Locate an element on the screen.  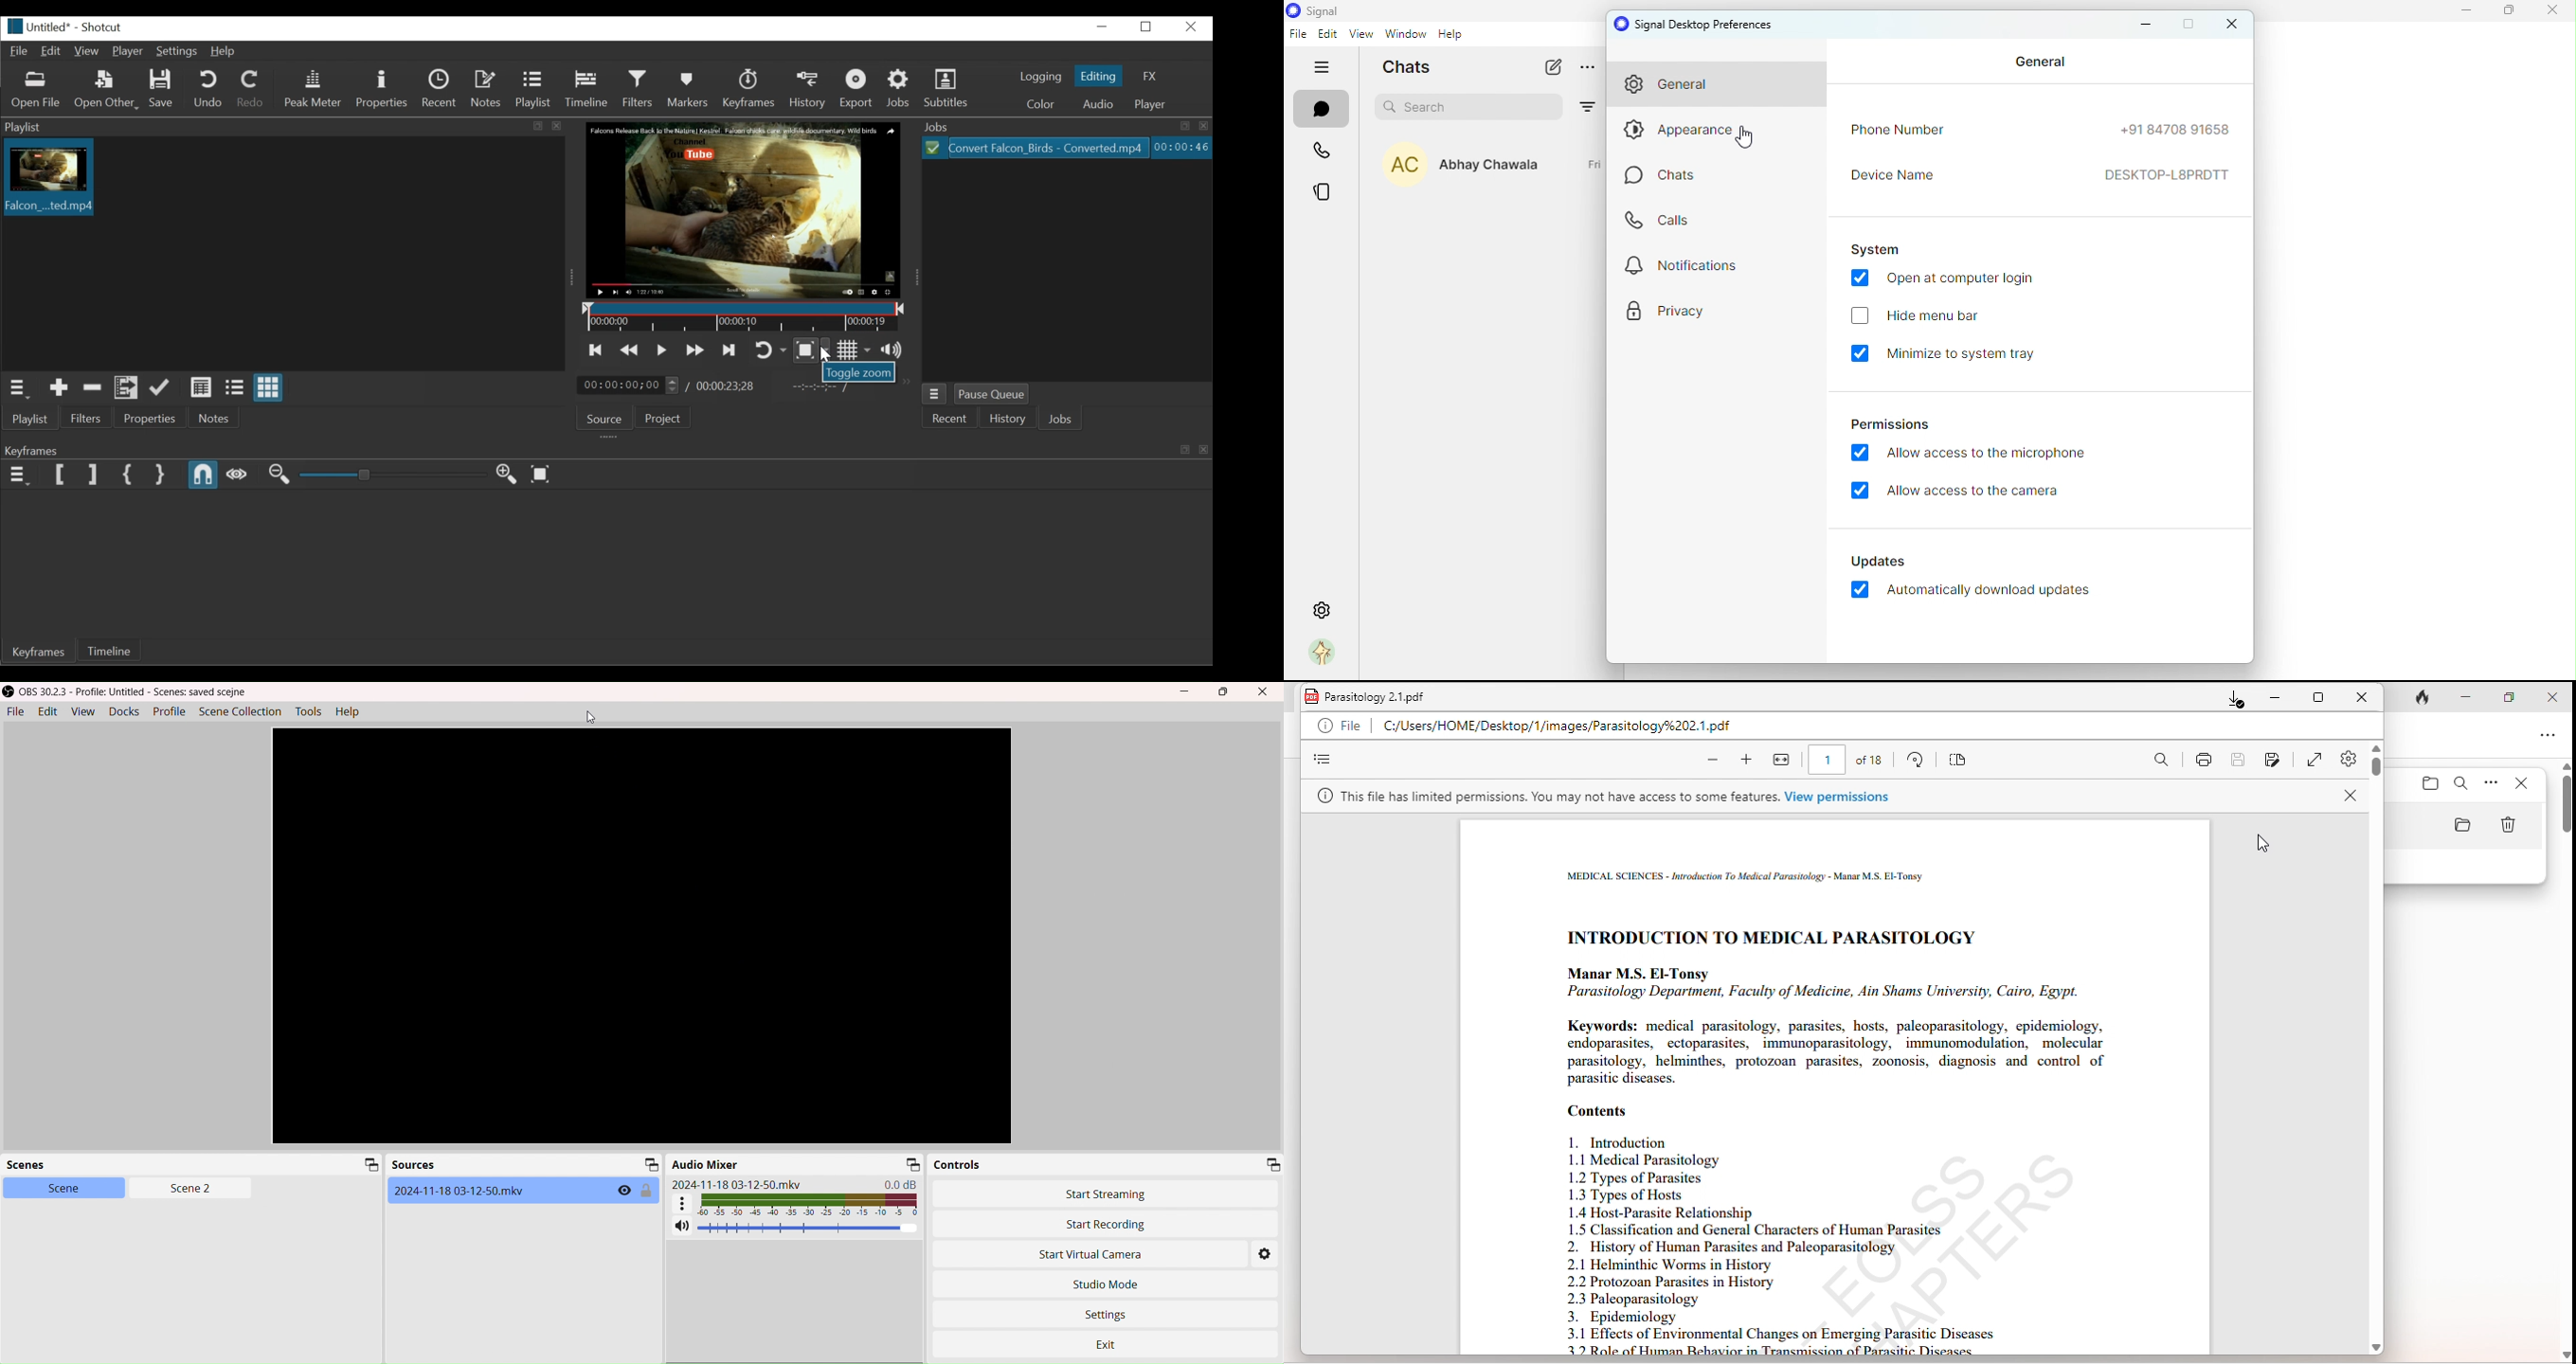
Set Filter last is located at coordinates (92, 476).